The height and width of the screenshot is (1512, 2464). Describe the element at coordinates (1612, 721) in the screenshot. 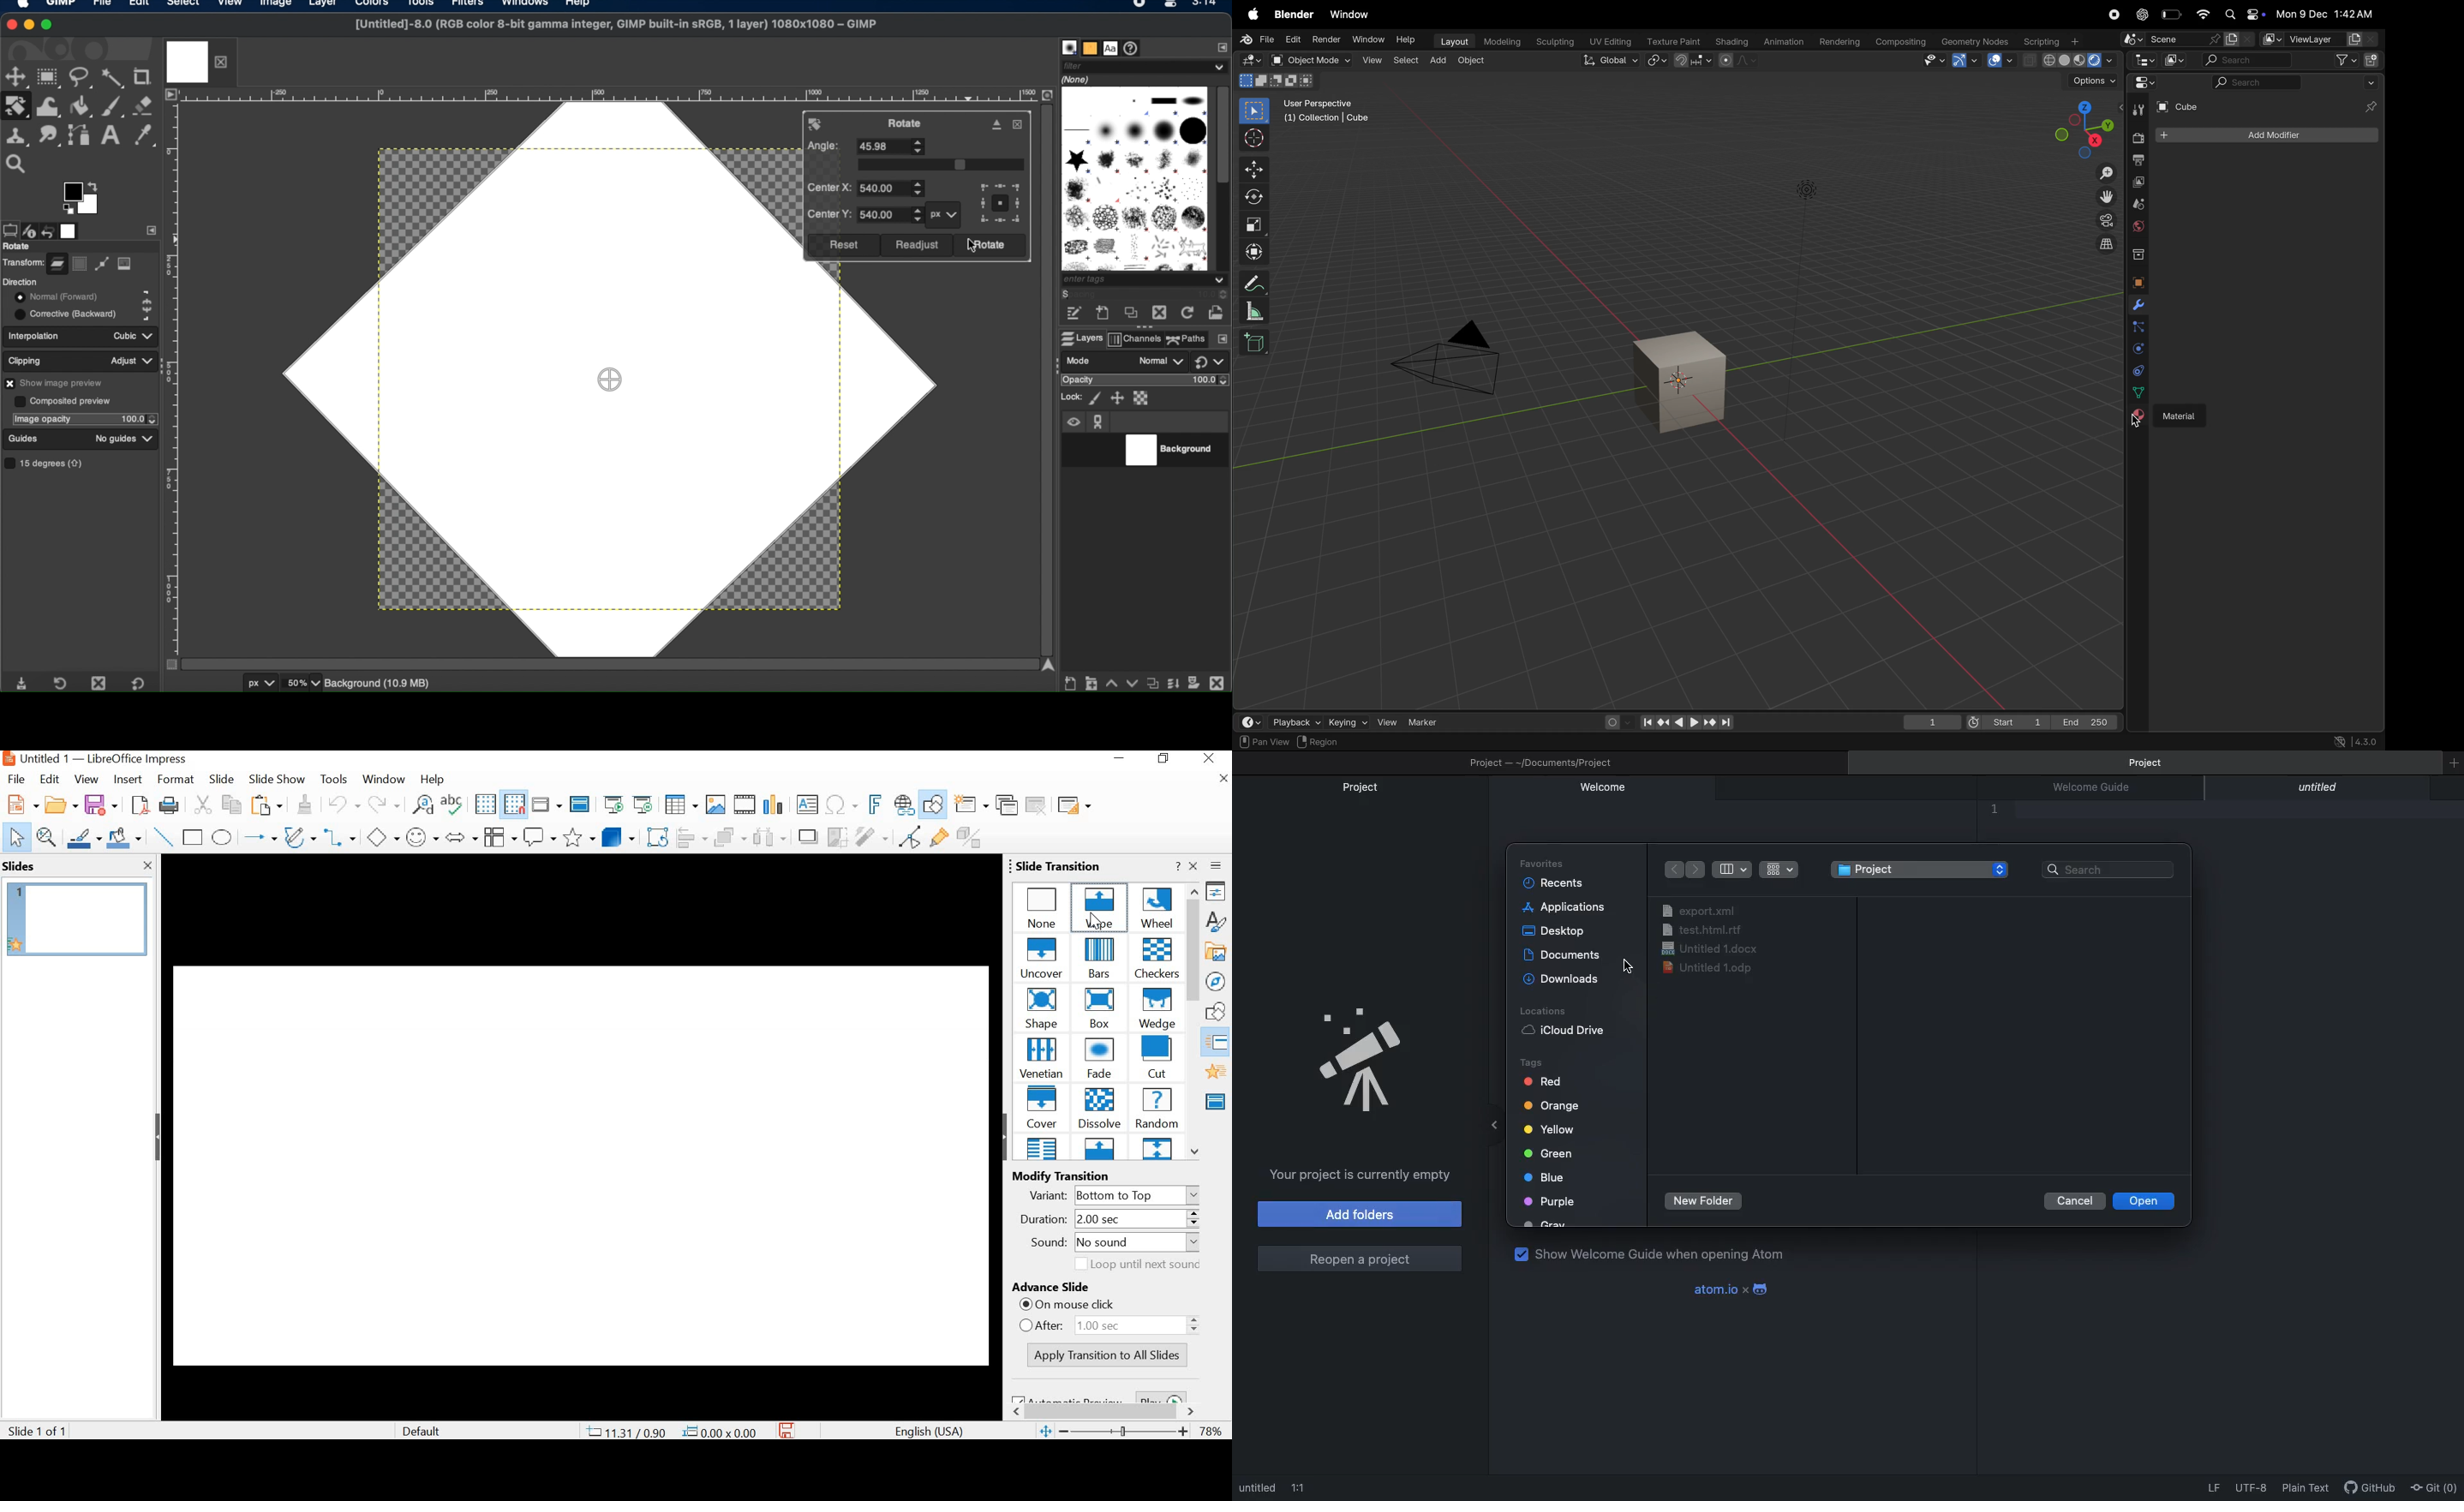

I see `auuto keying` at that location.